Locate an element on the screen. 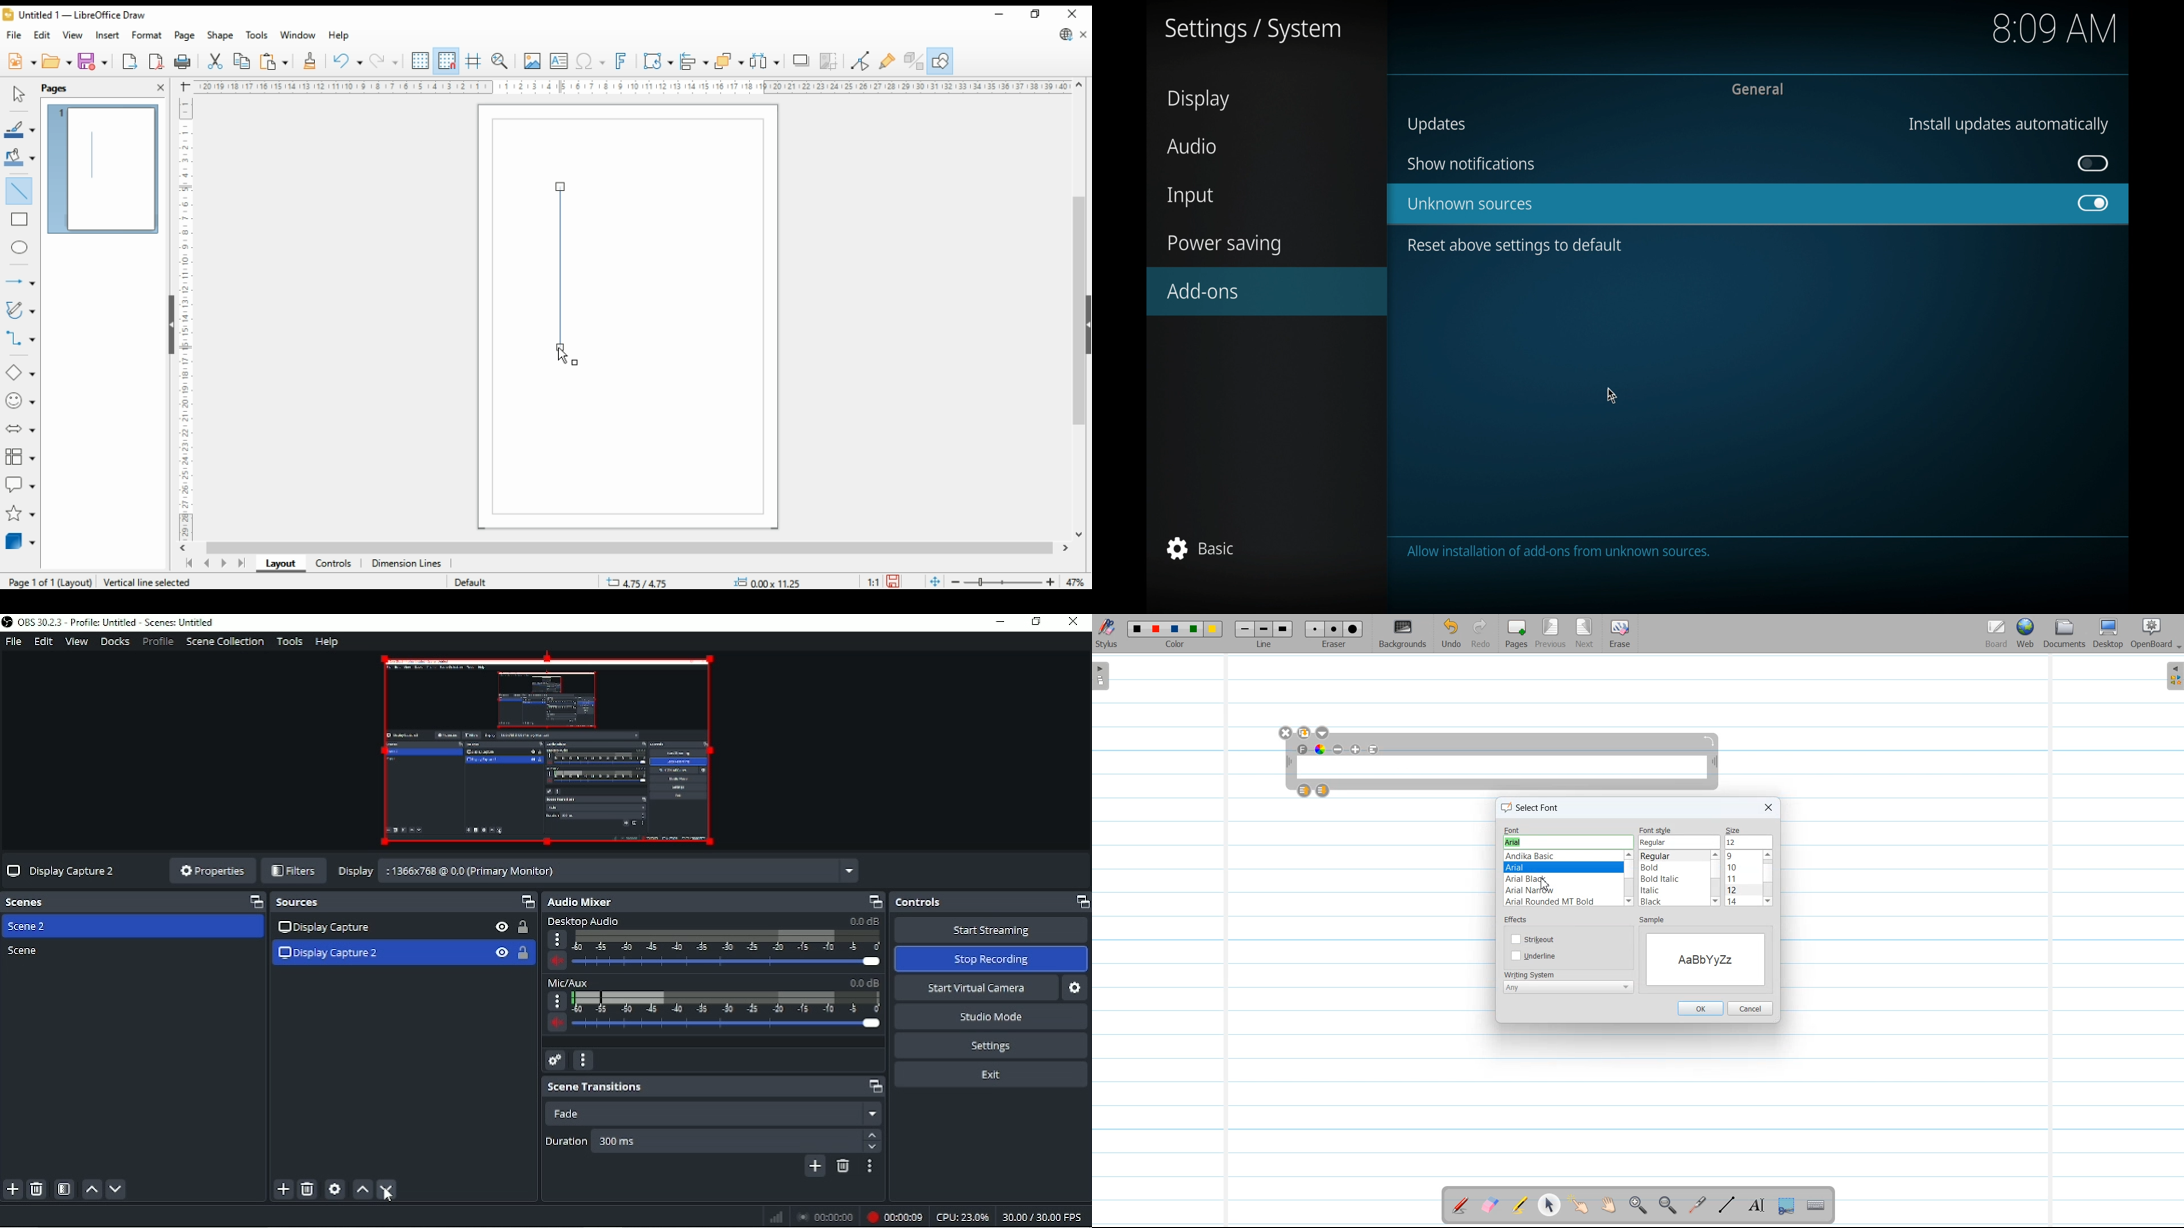 The image size is (2184, 1232). Controls is located at coordinates (990, 902).